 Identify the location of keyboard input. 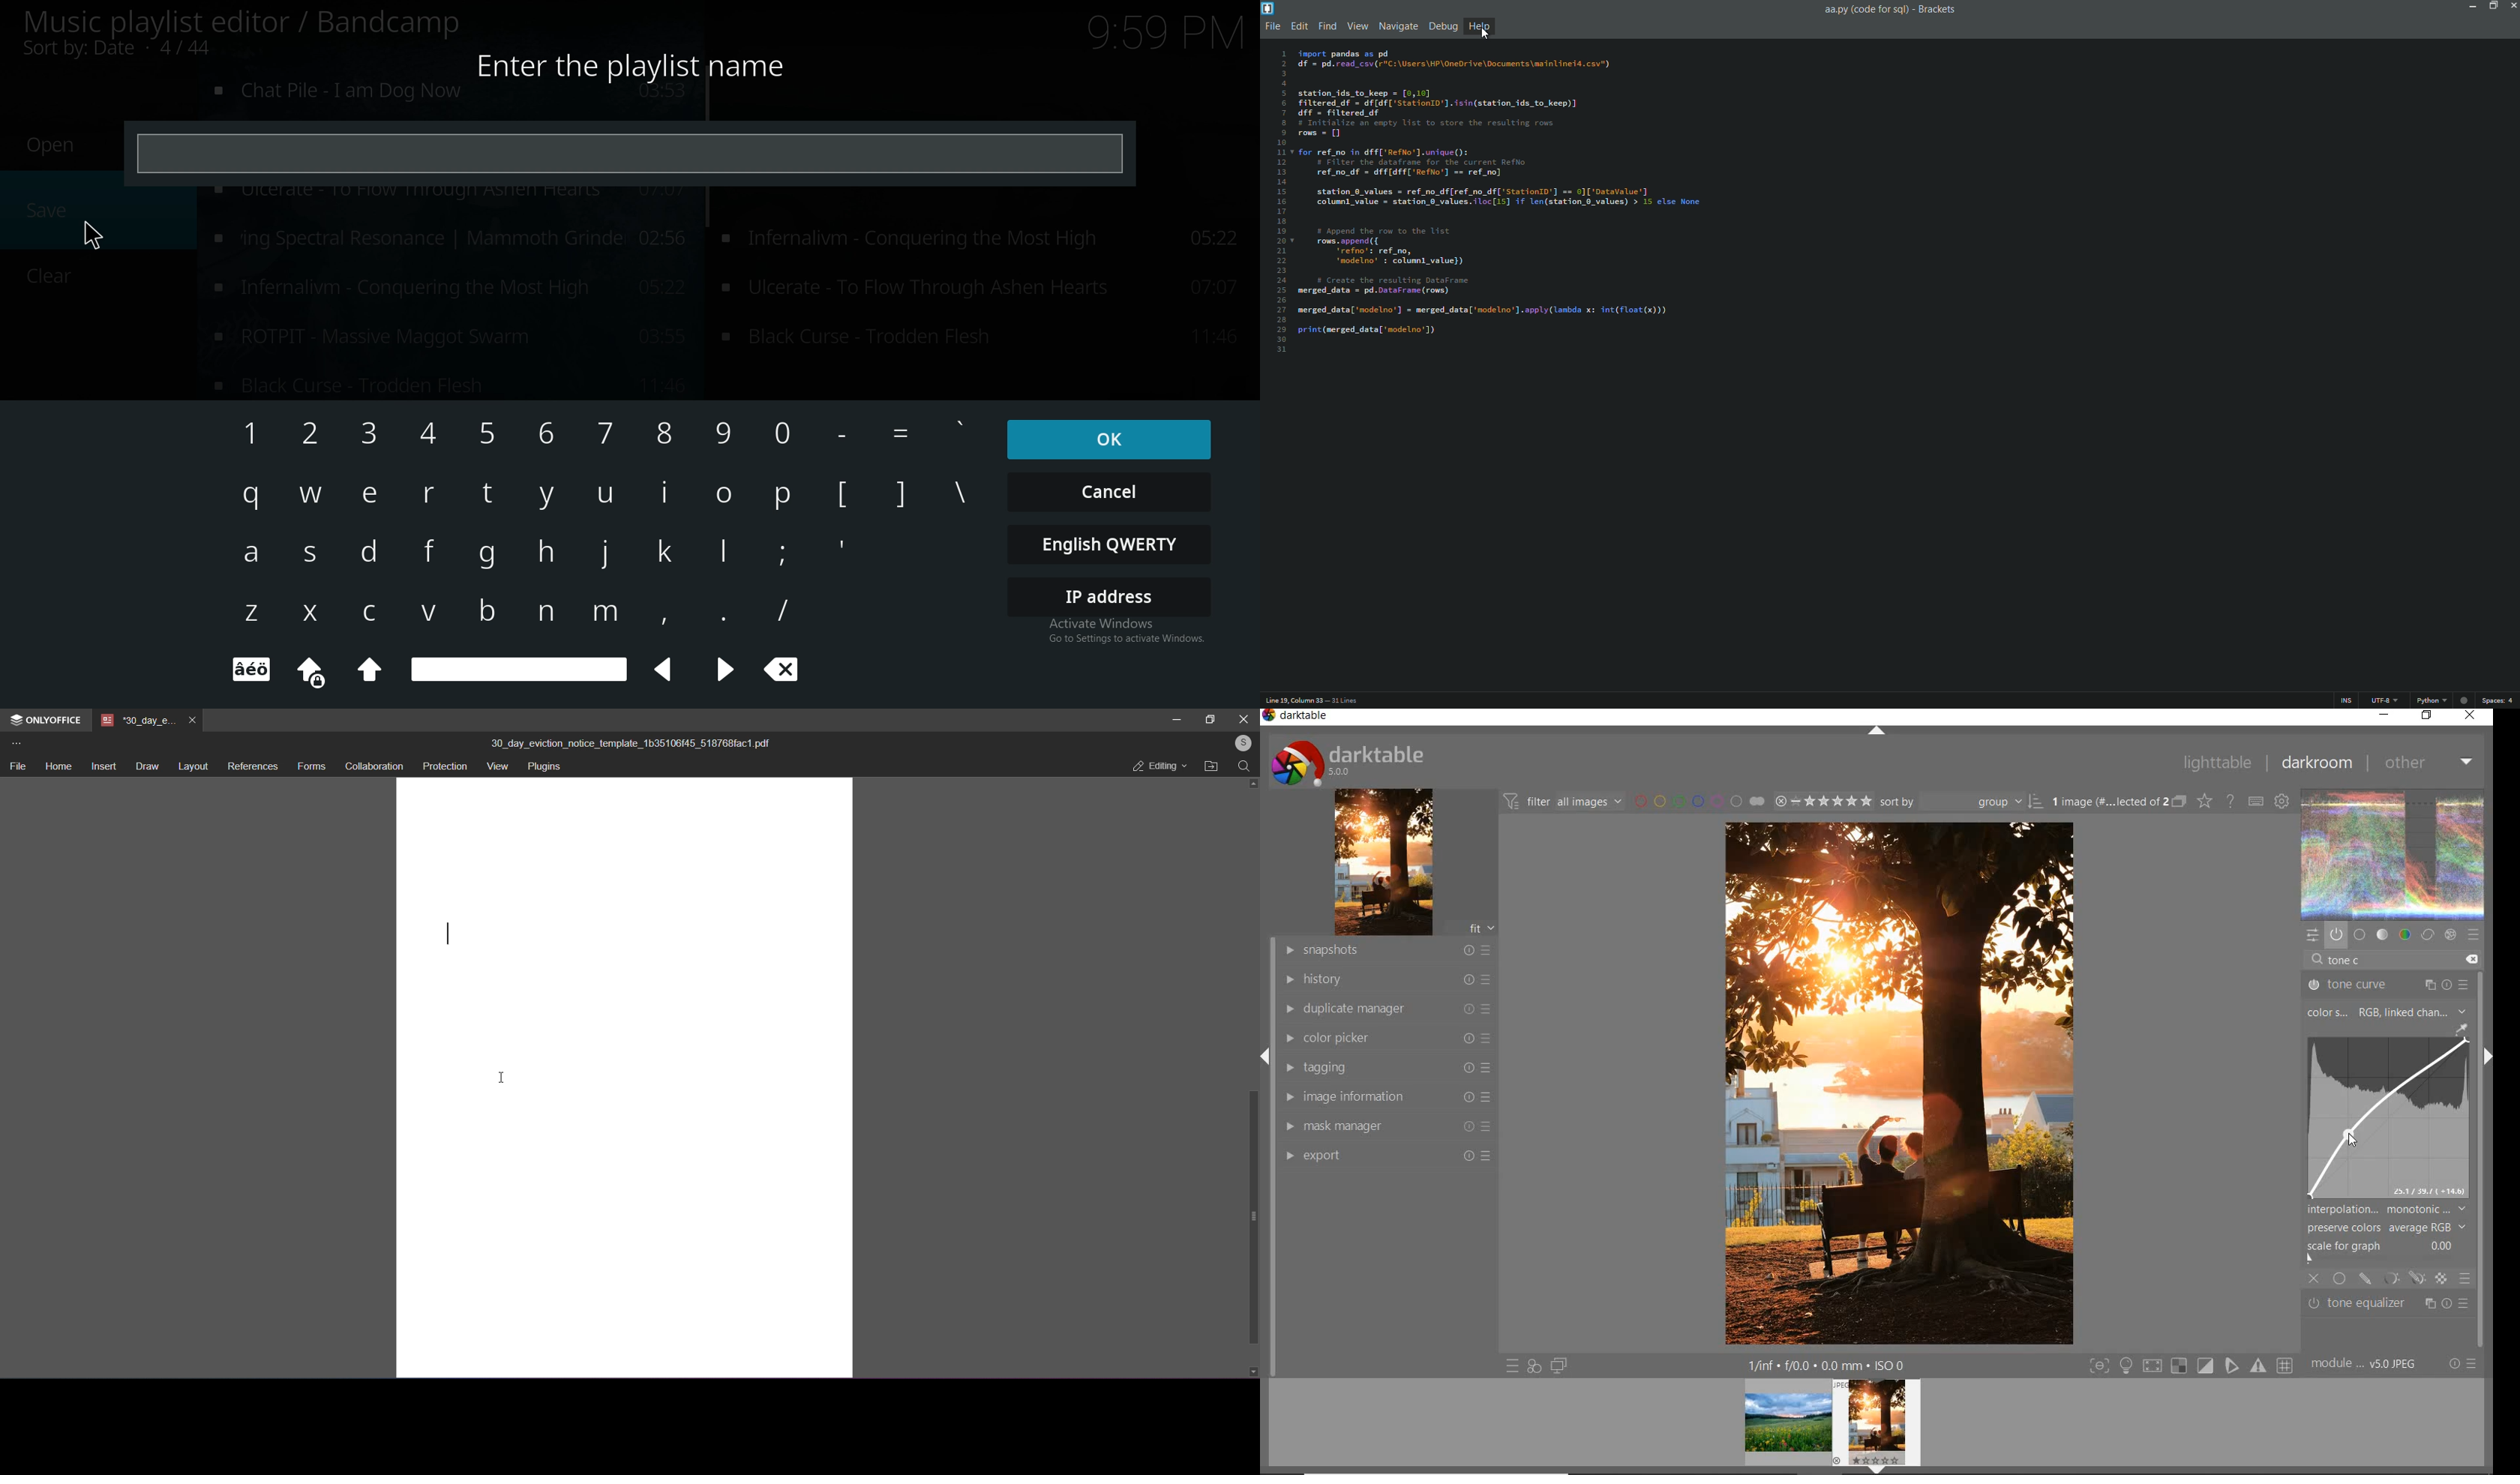
(243, 432).